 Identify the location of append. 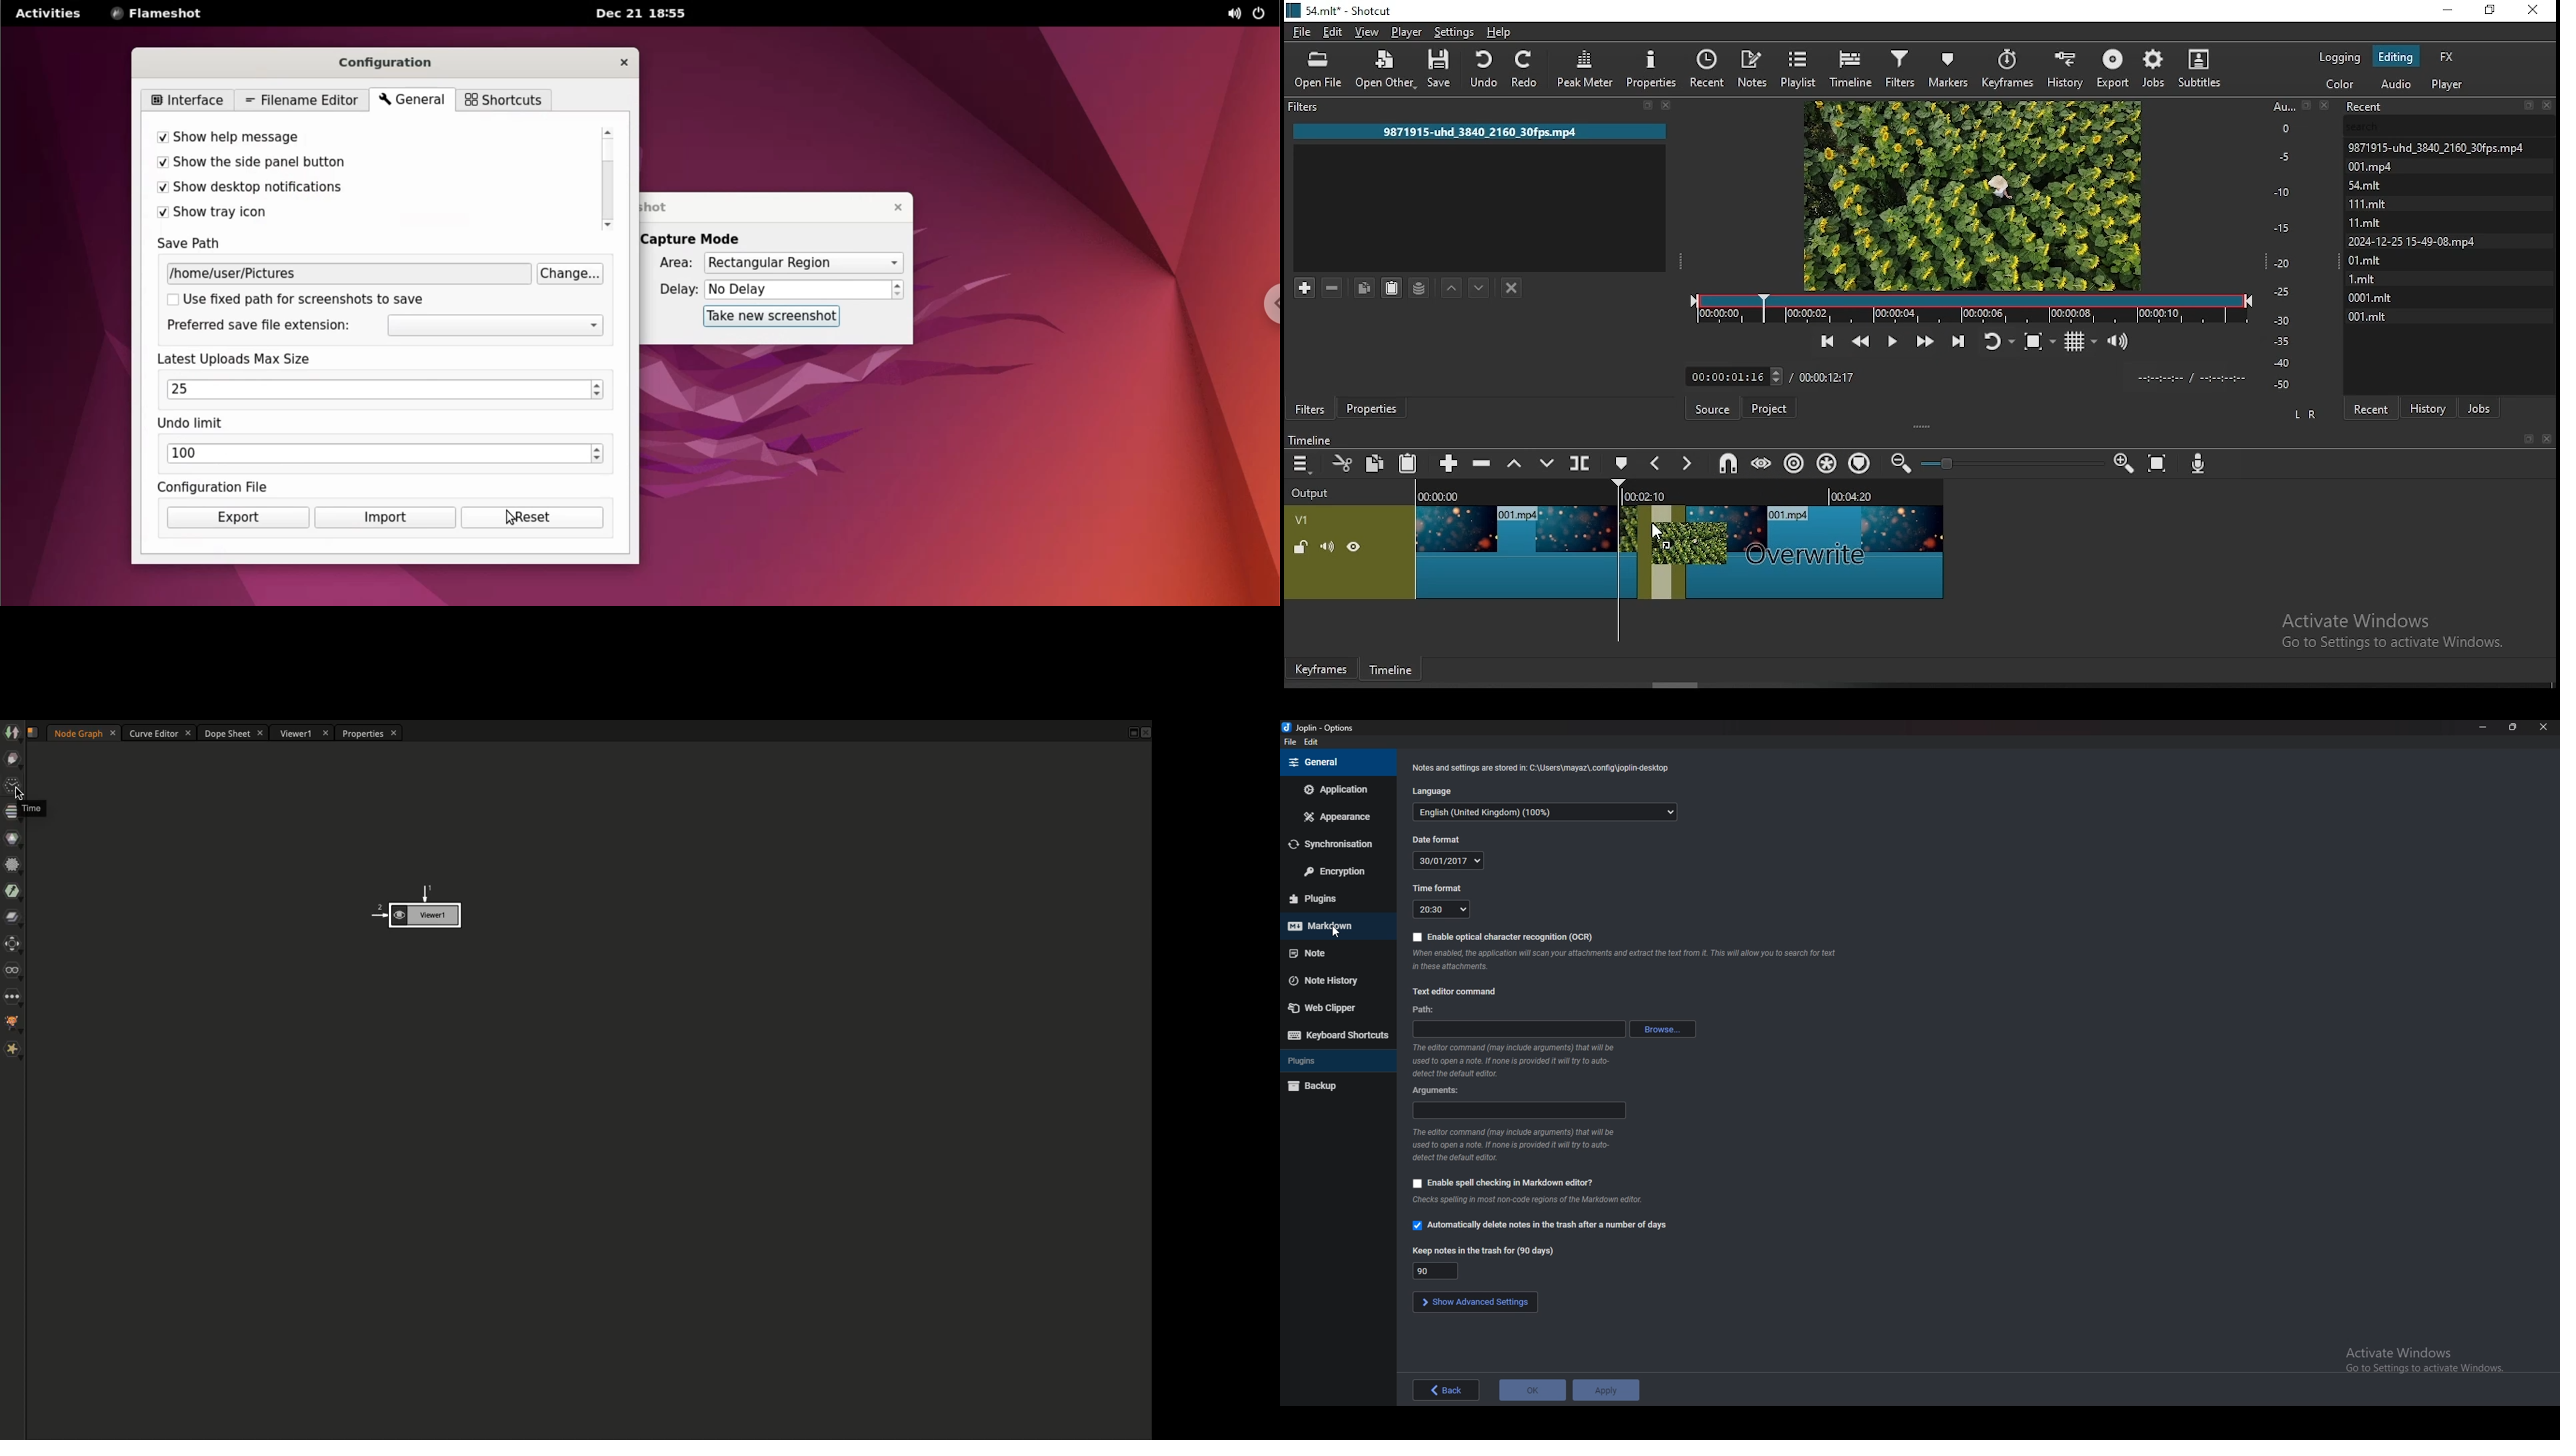
(1449, 463).